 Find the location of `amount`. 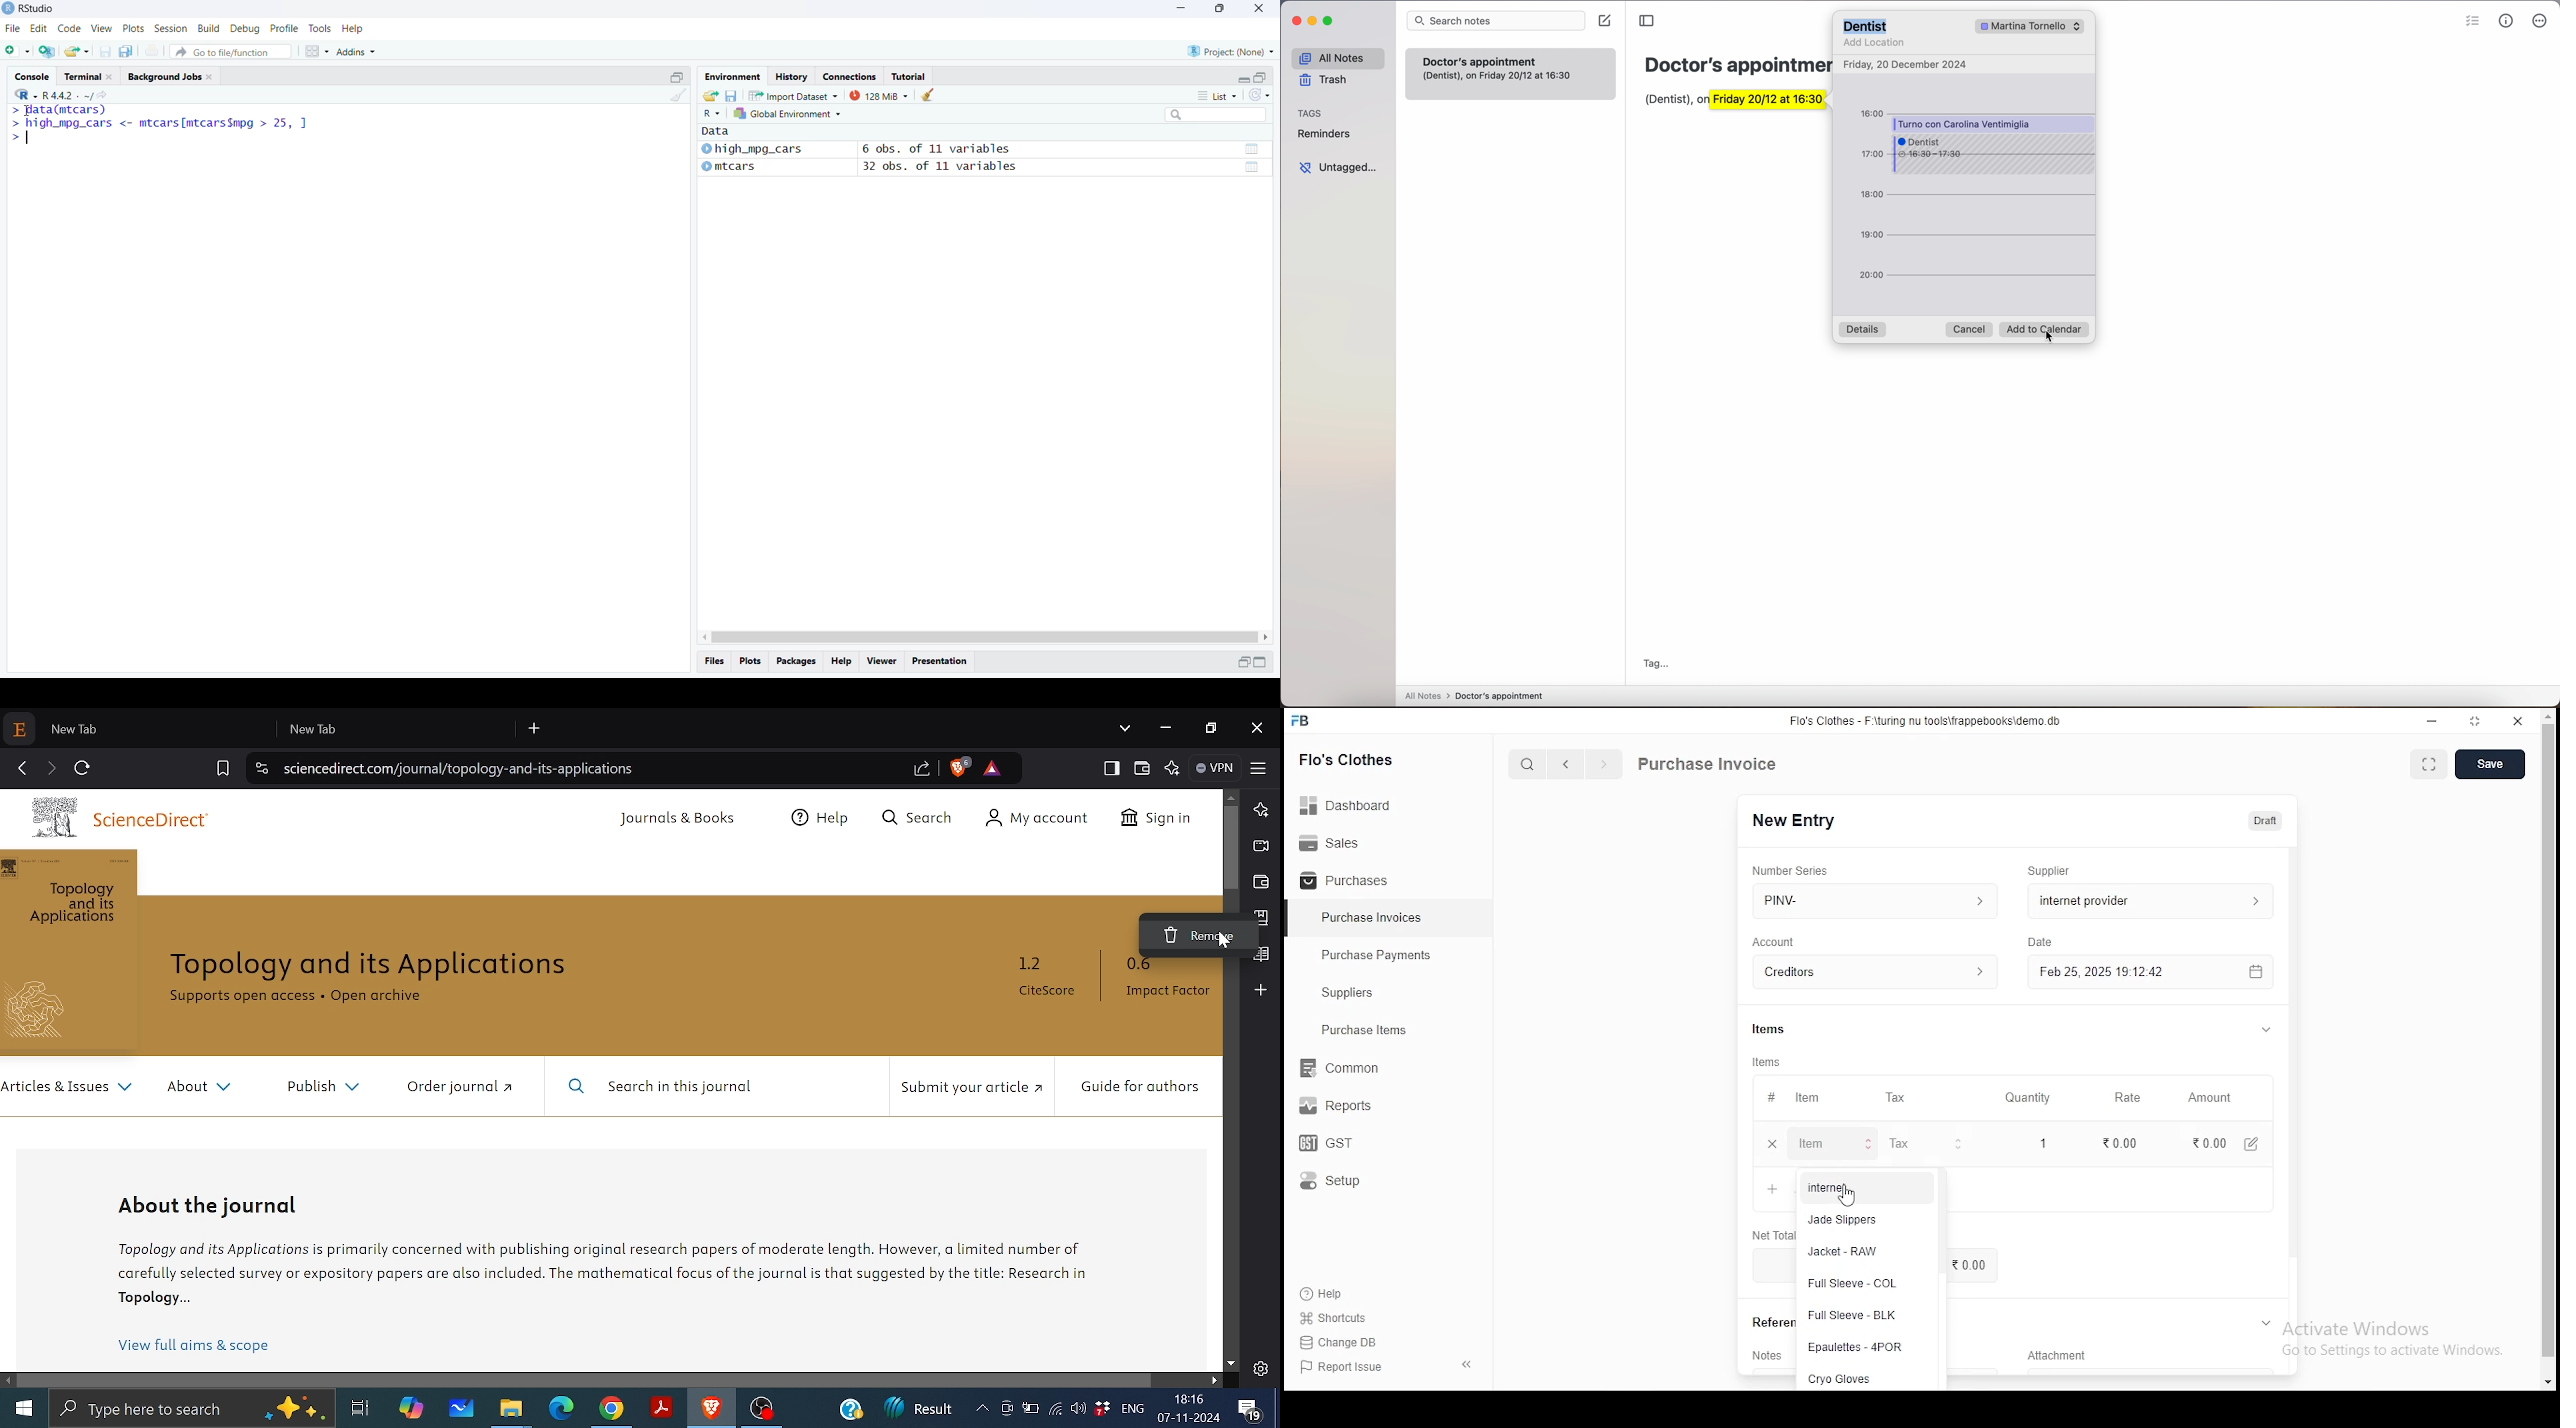

amount is located at coordinates (2216, 1098).